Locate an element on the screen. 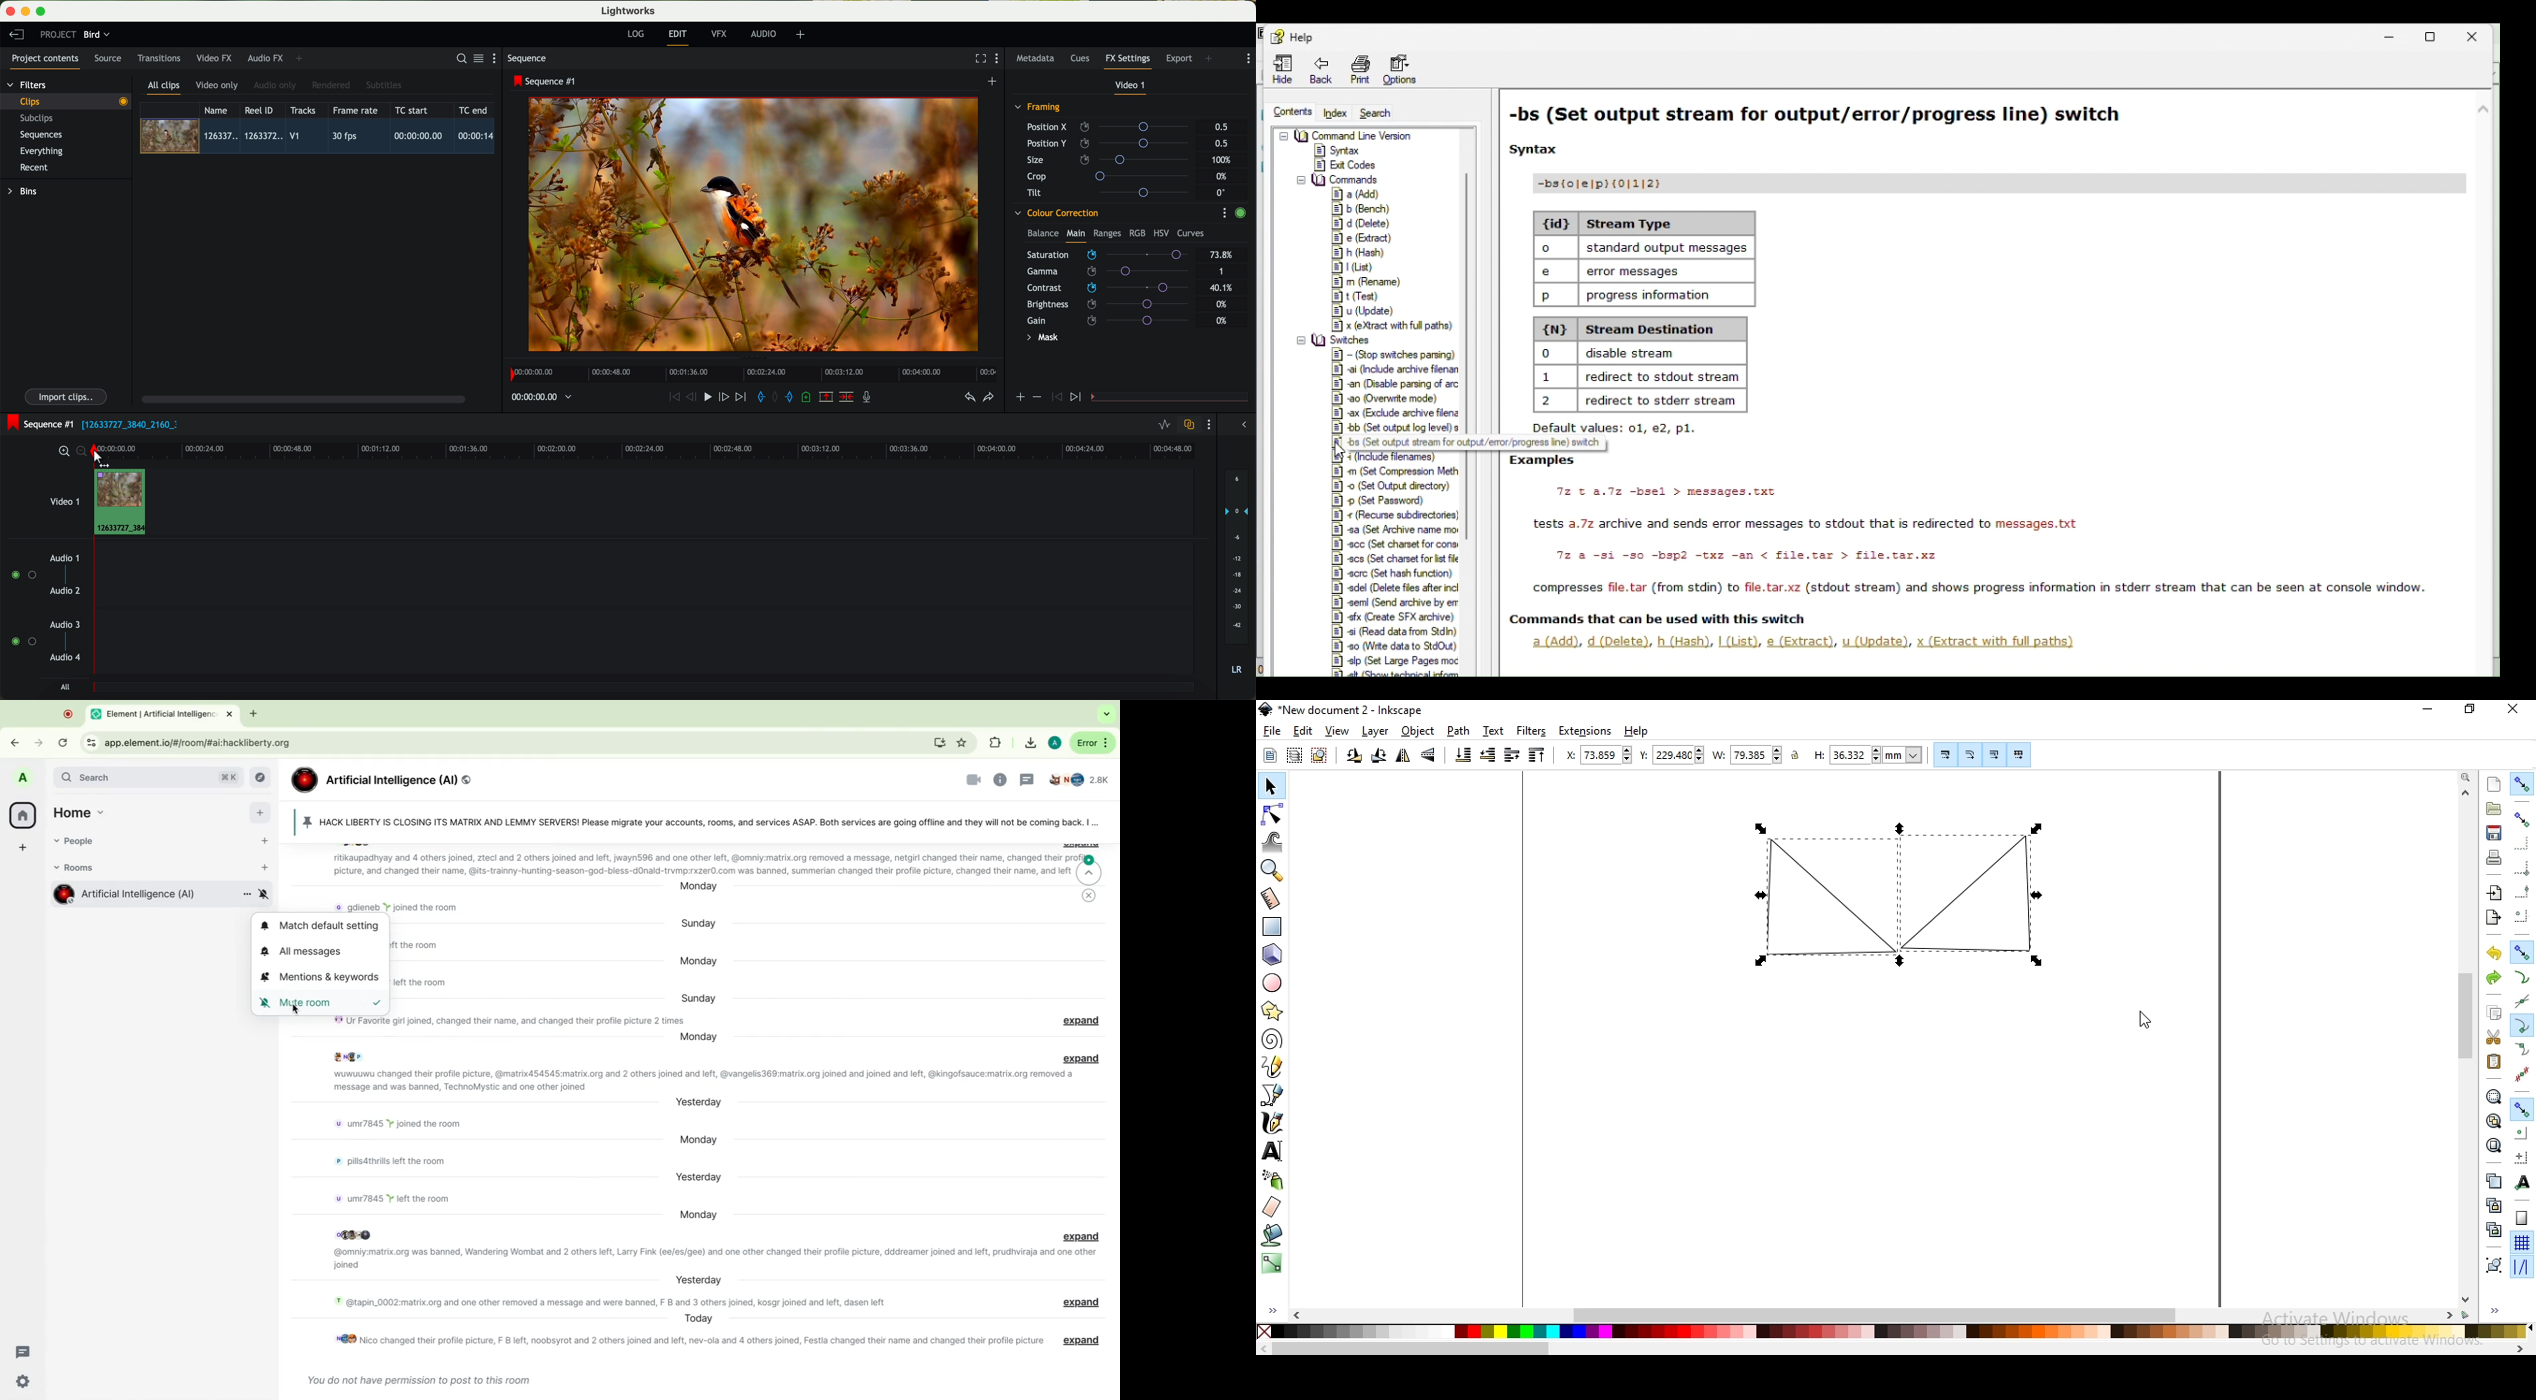  edit path by nodes is located at coordinates (1271, 812).